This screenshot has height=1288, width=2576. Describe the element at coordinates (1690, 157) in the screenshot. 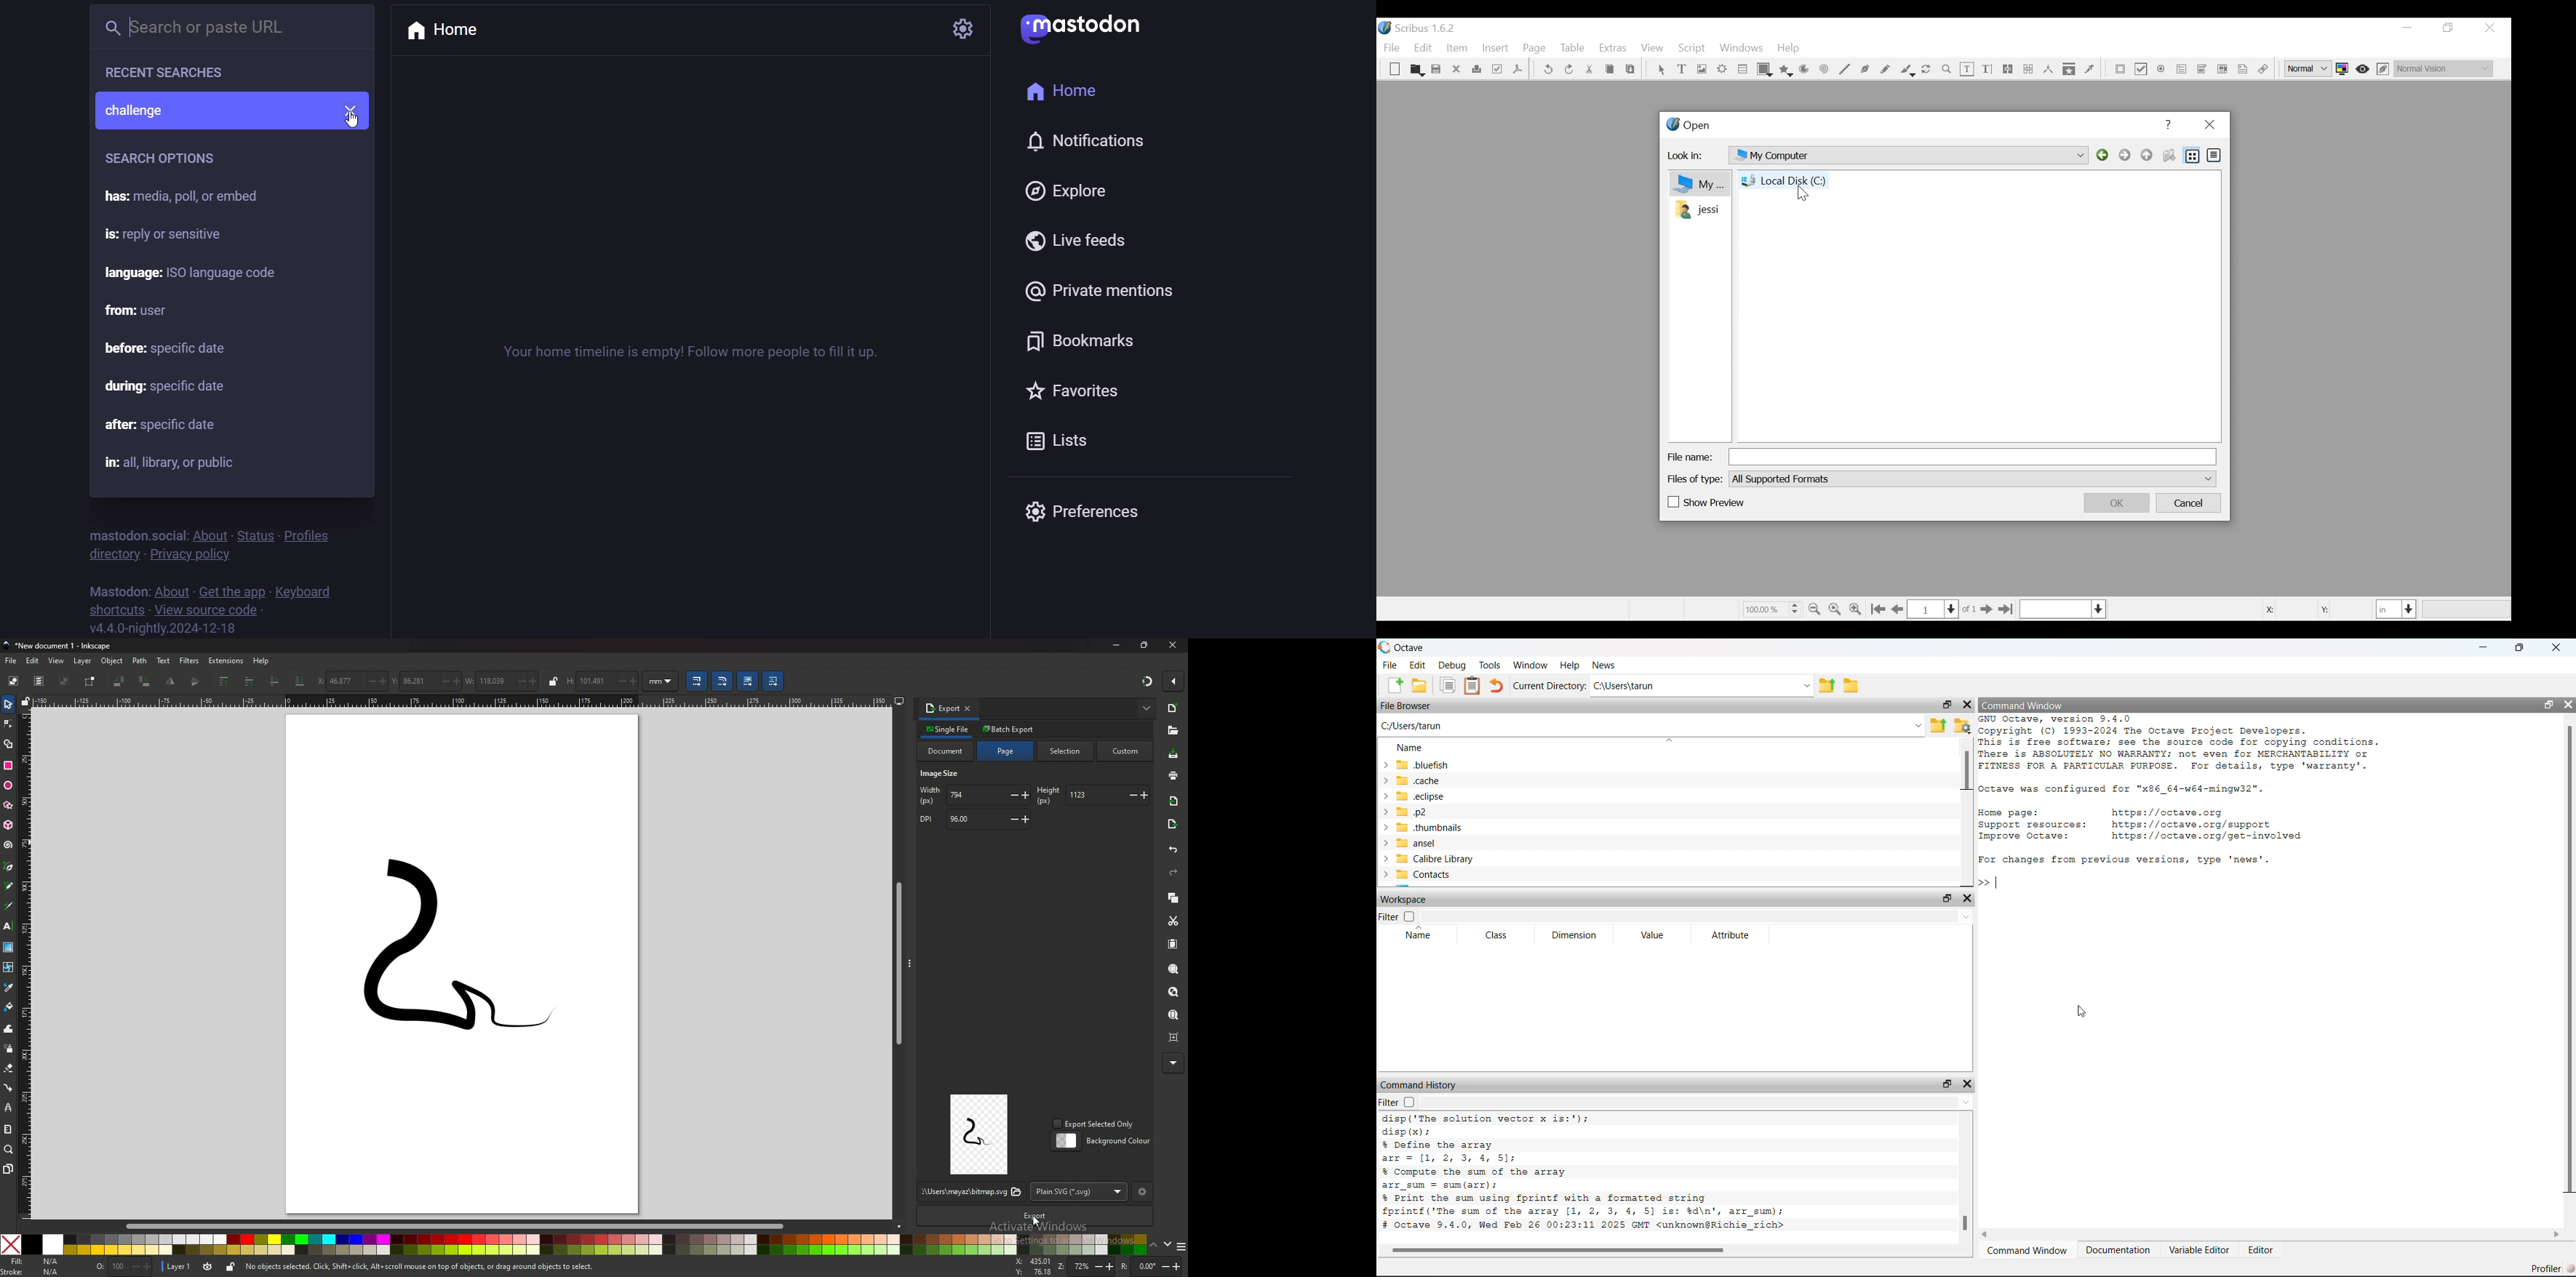

I see `Look in` at that location.